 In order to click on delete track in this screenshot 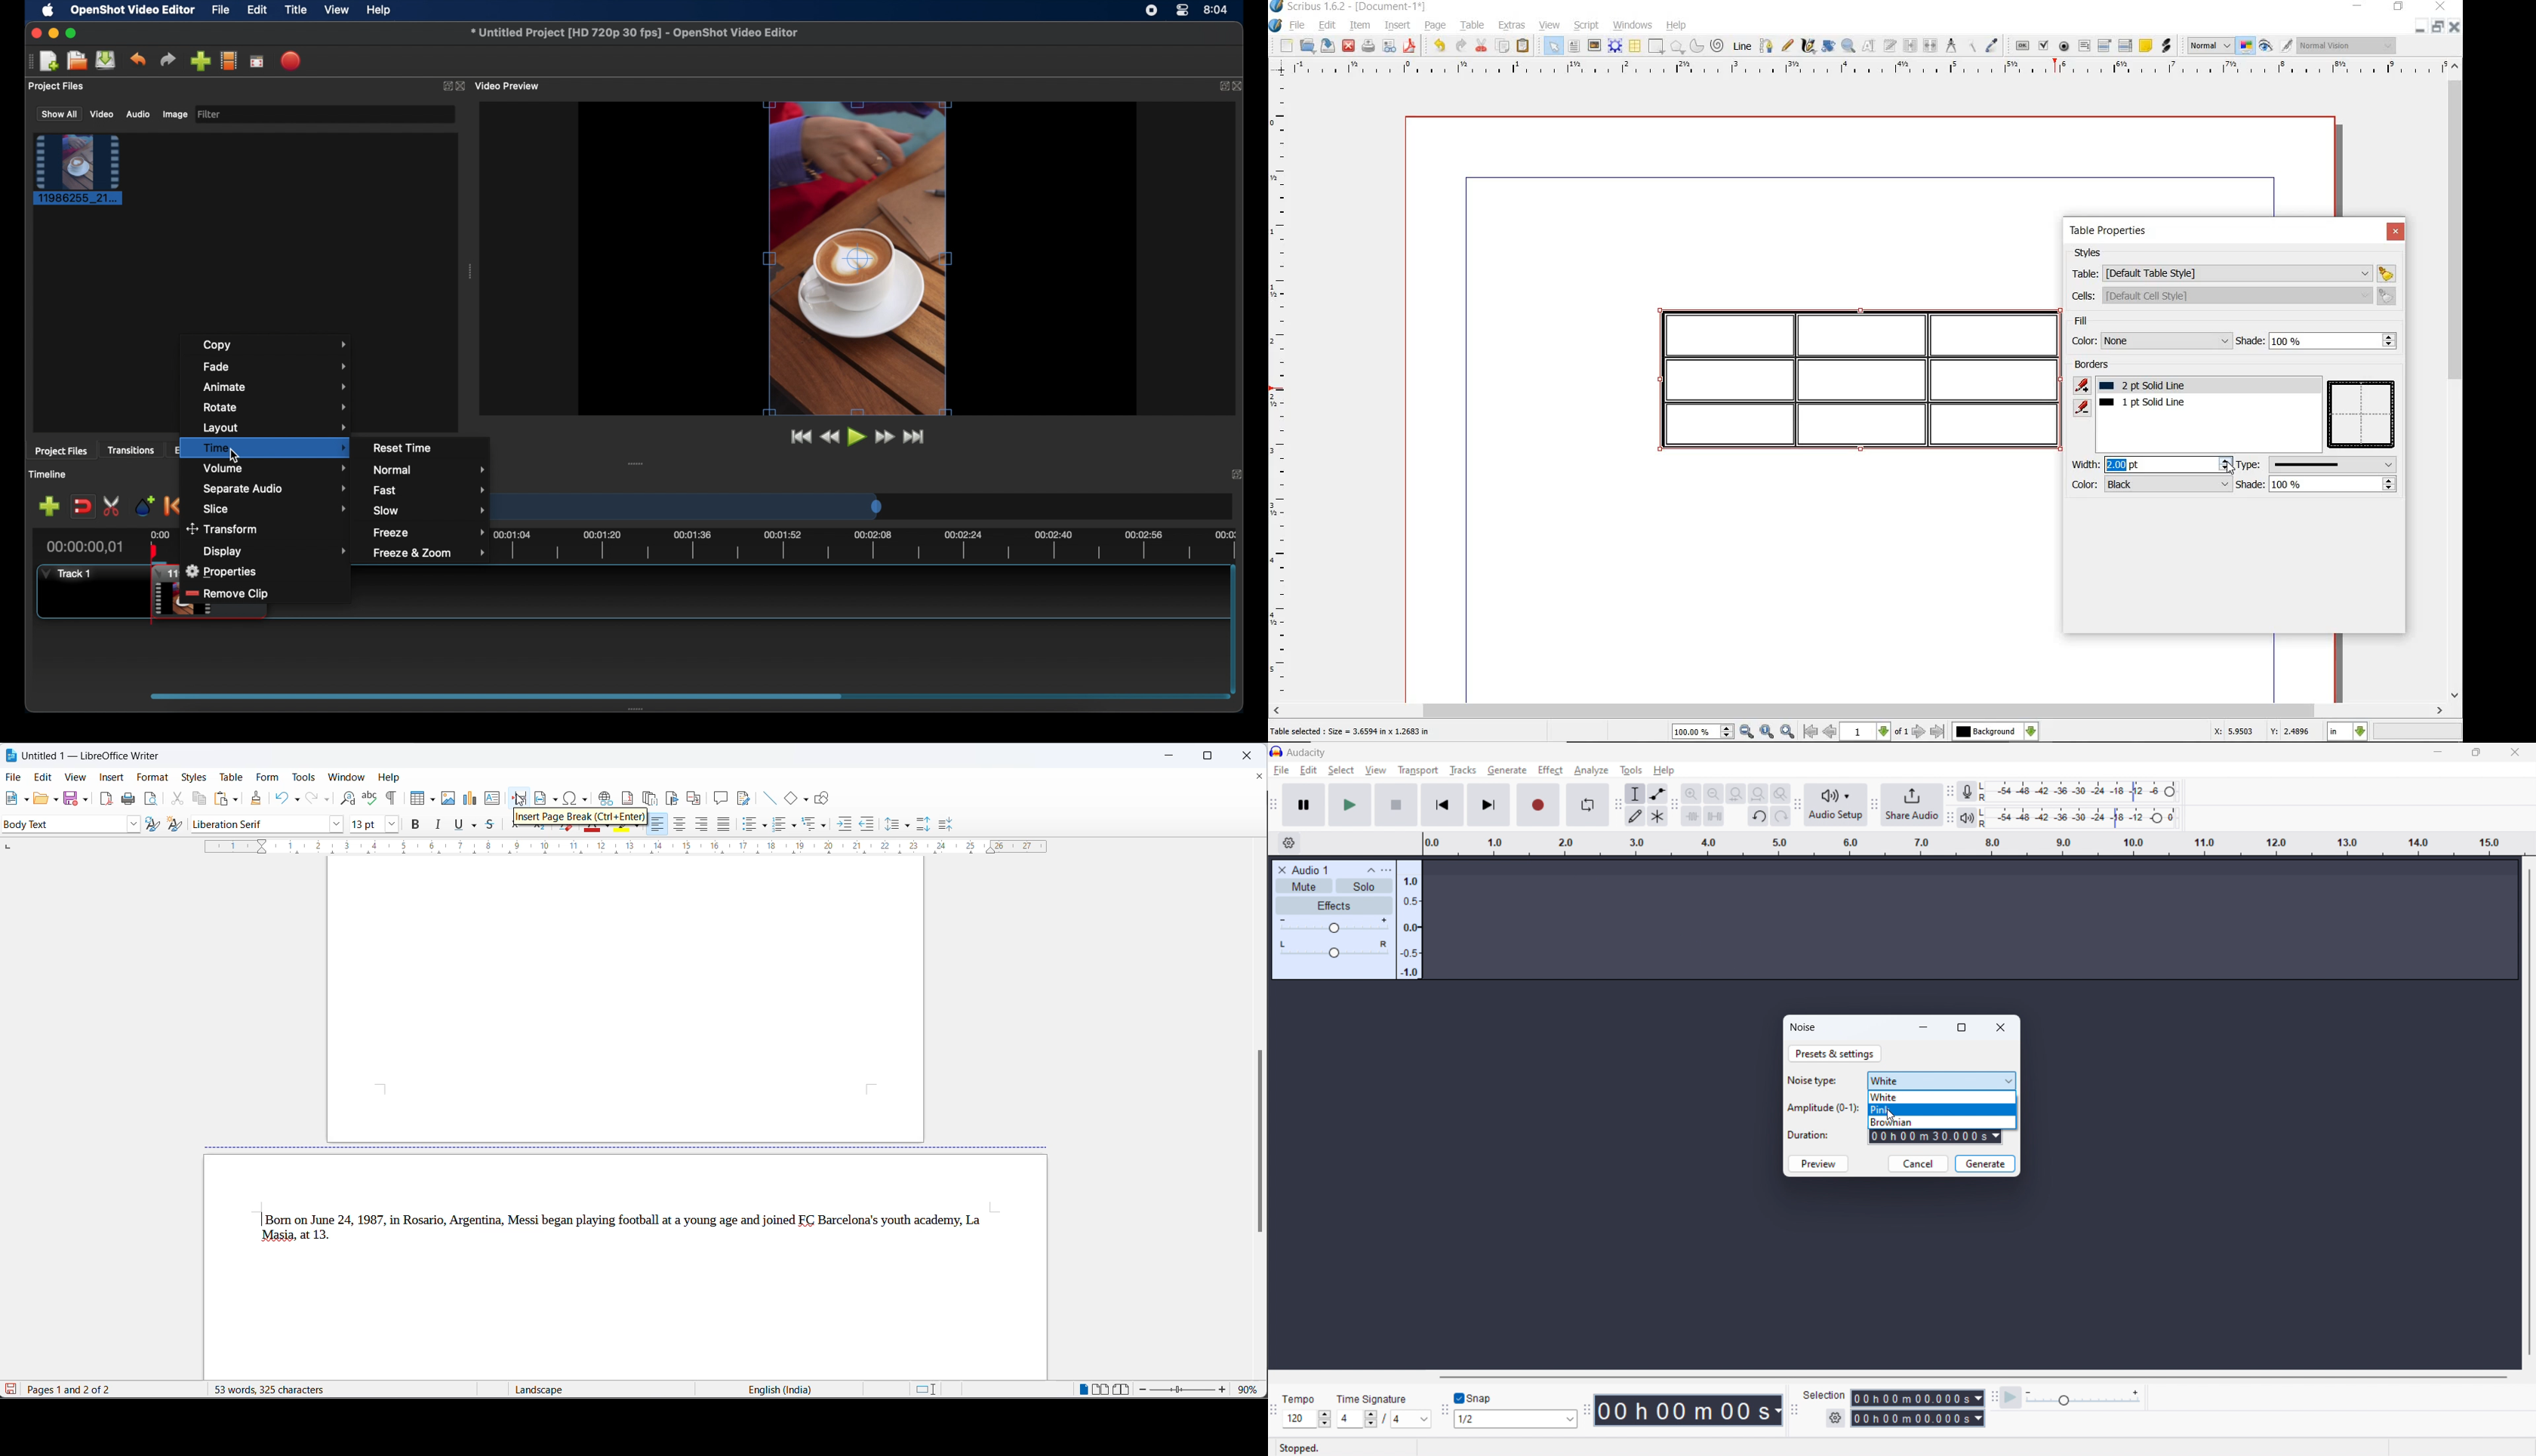, I will do `click(1282, 869)`.